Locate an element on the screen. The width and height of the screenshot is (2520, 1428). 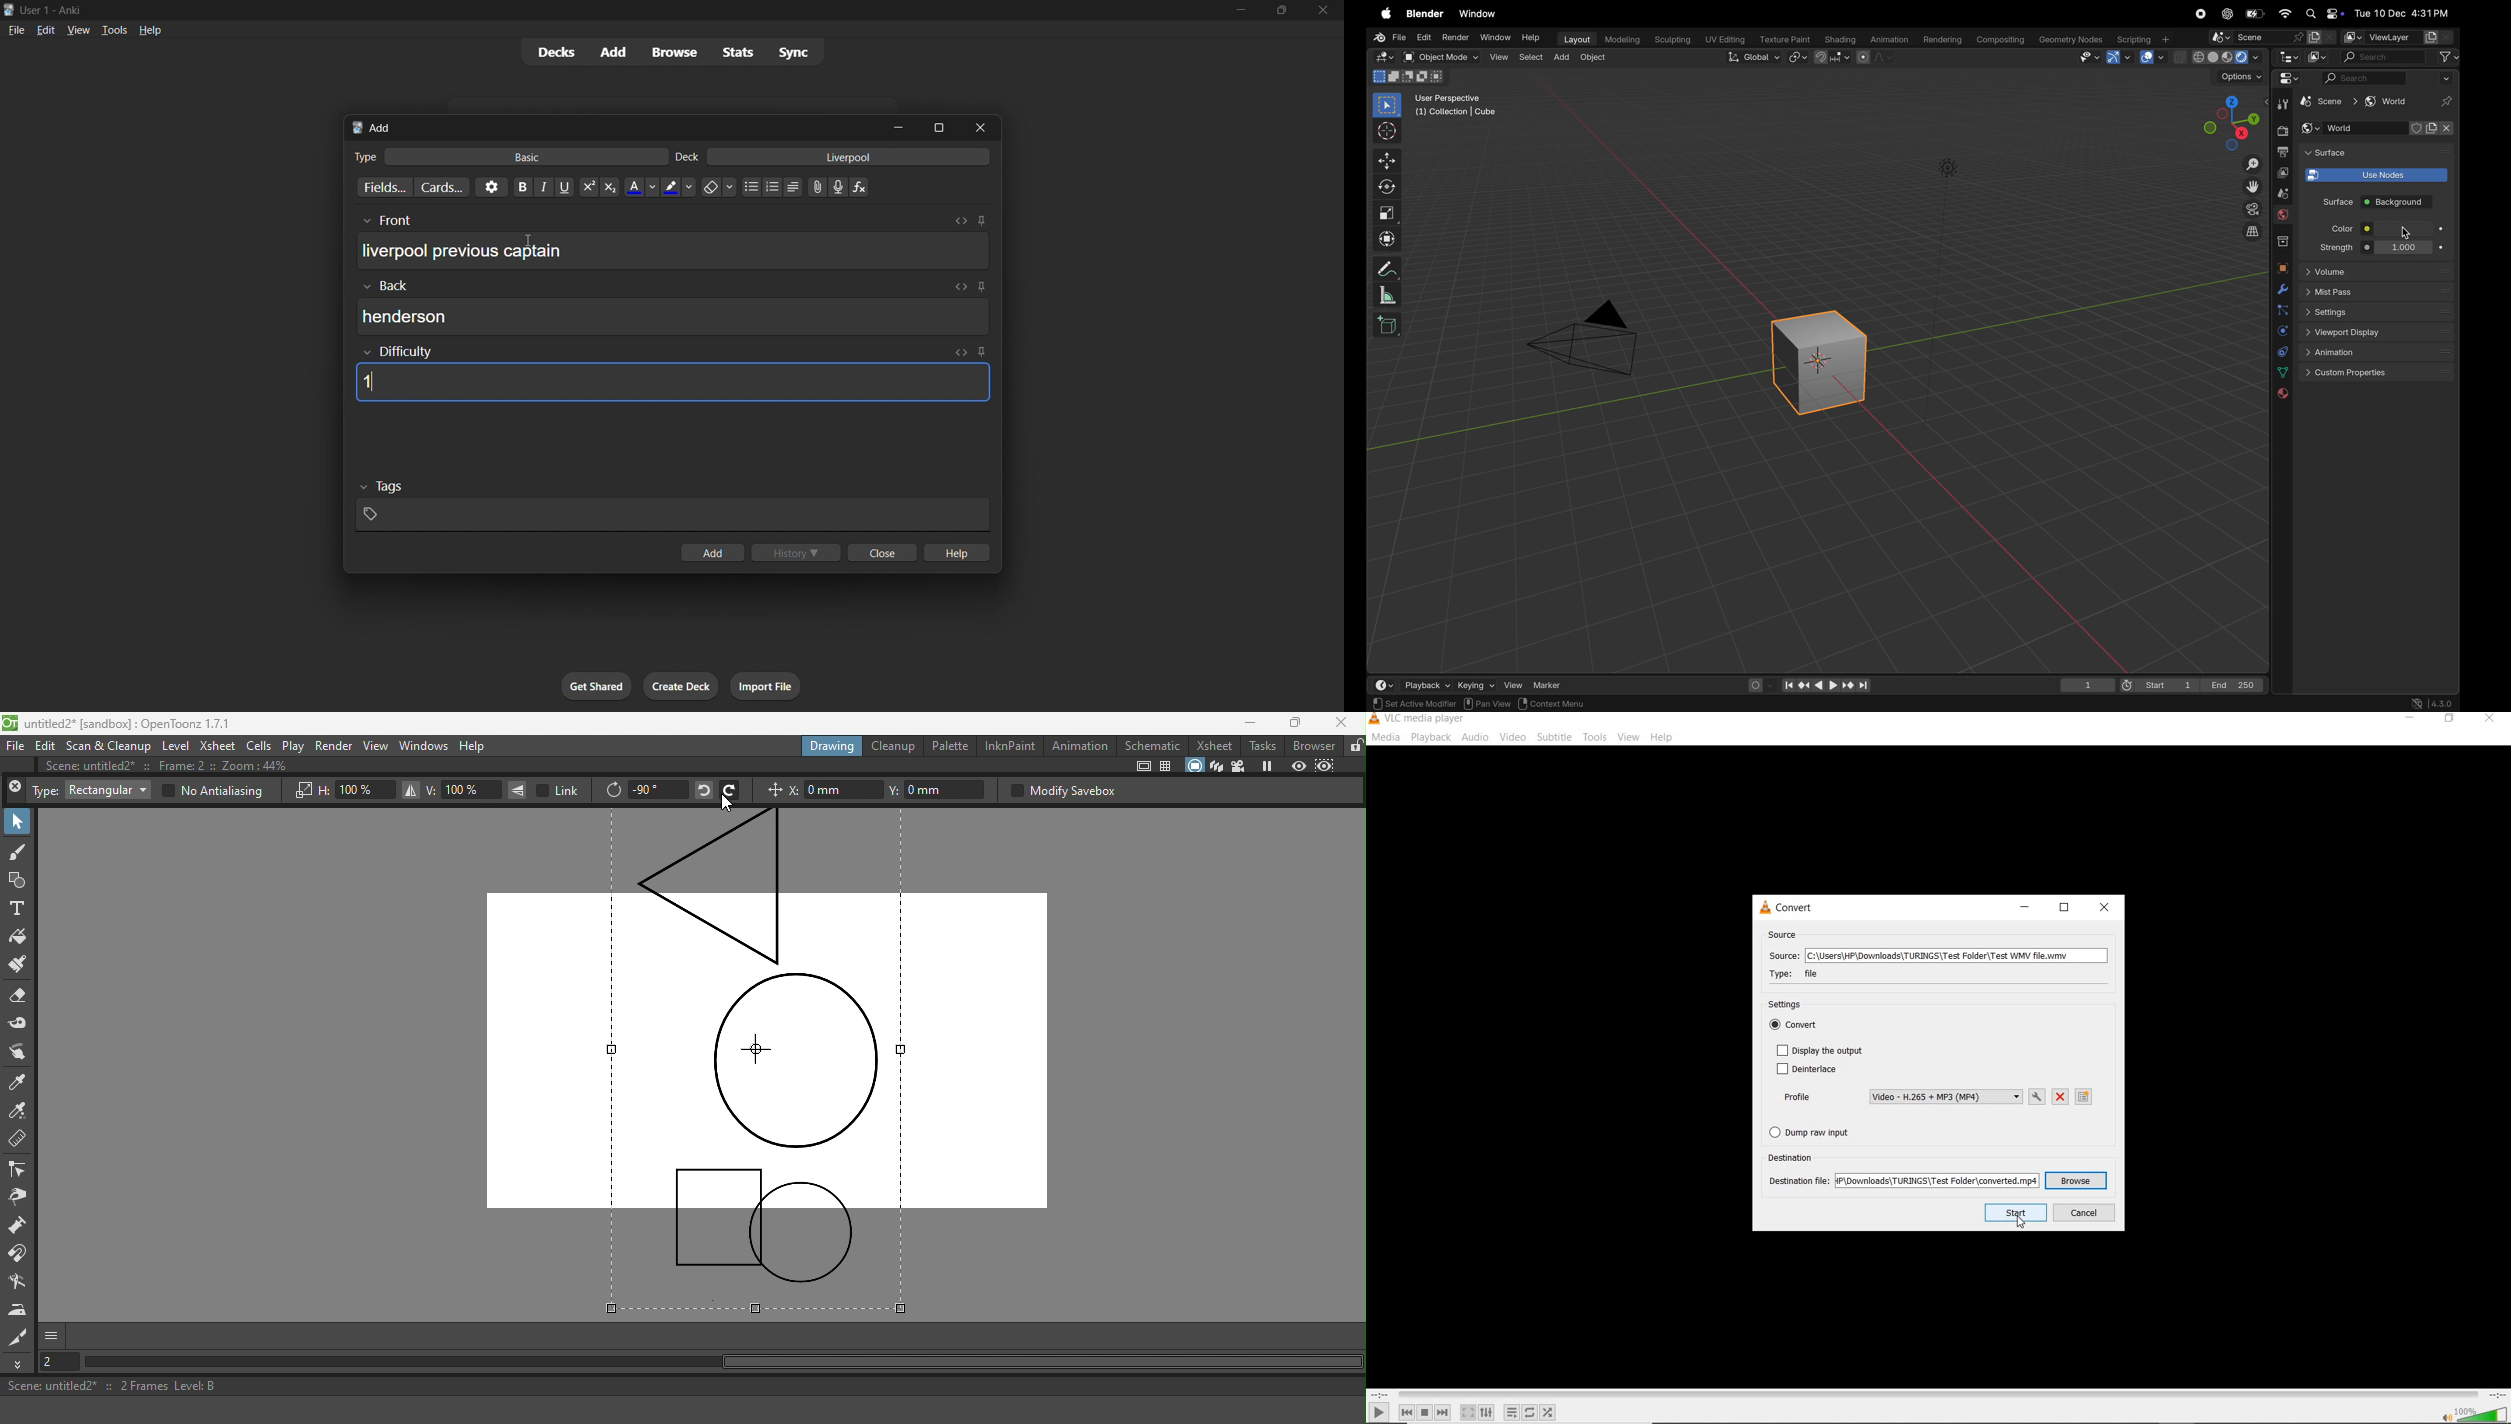
Tape tool is located at coordinates (19, 1023).